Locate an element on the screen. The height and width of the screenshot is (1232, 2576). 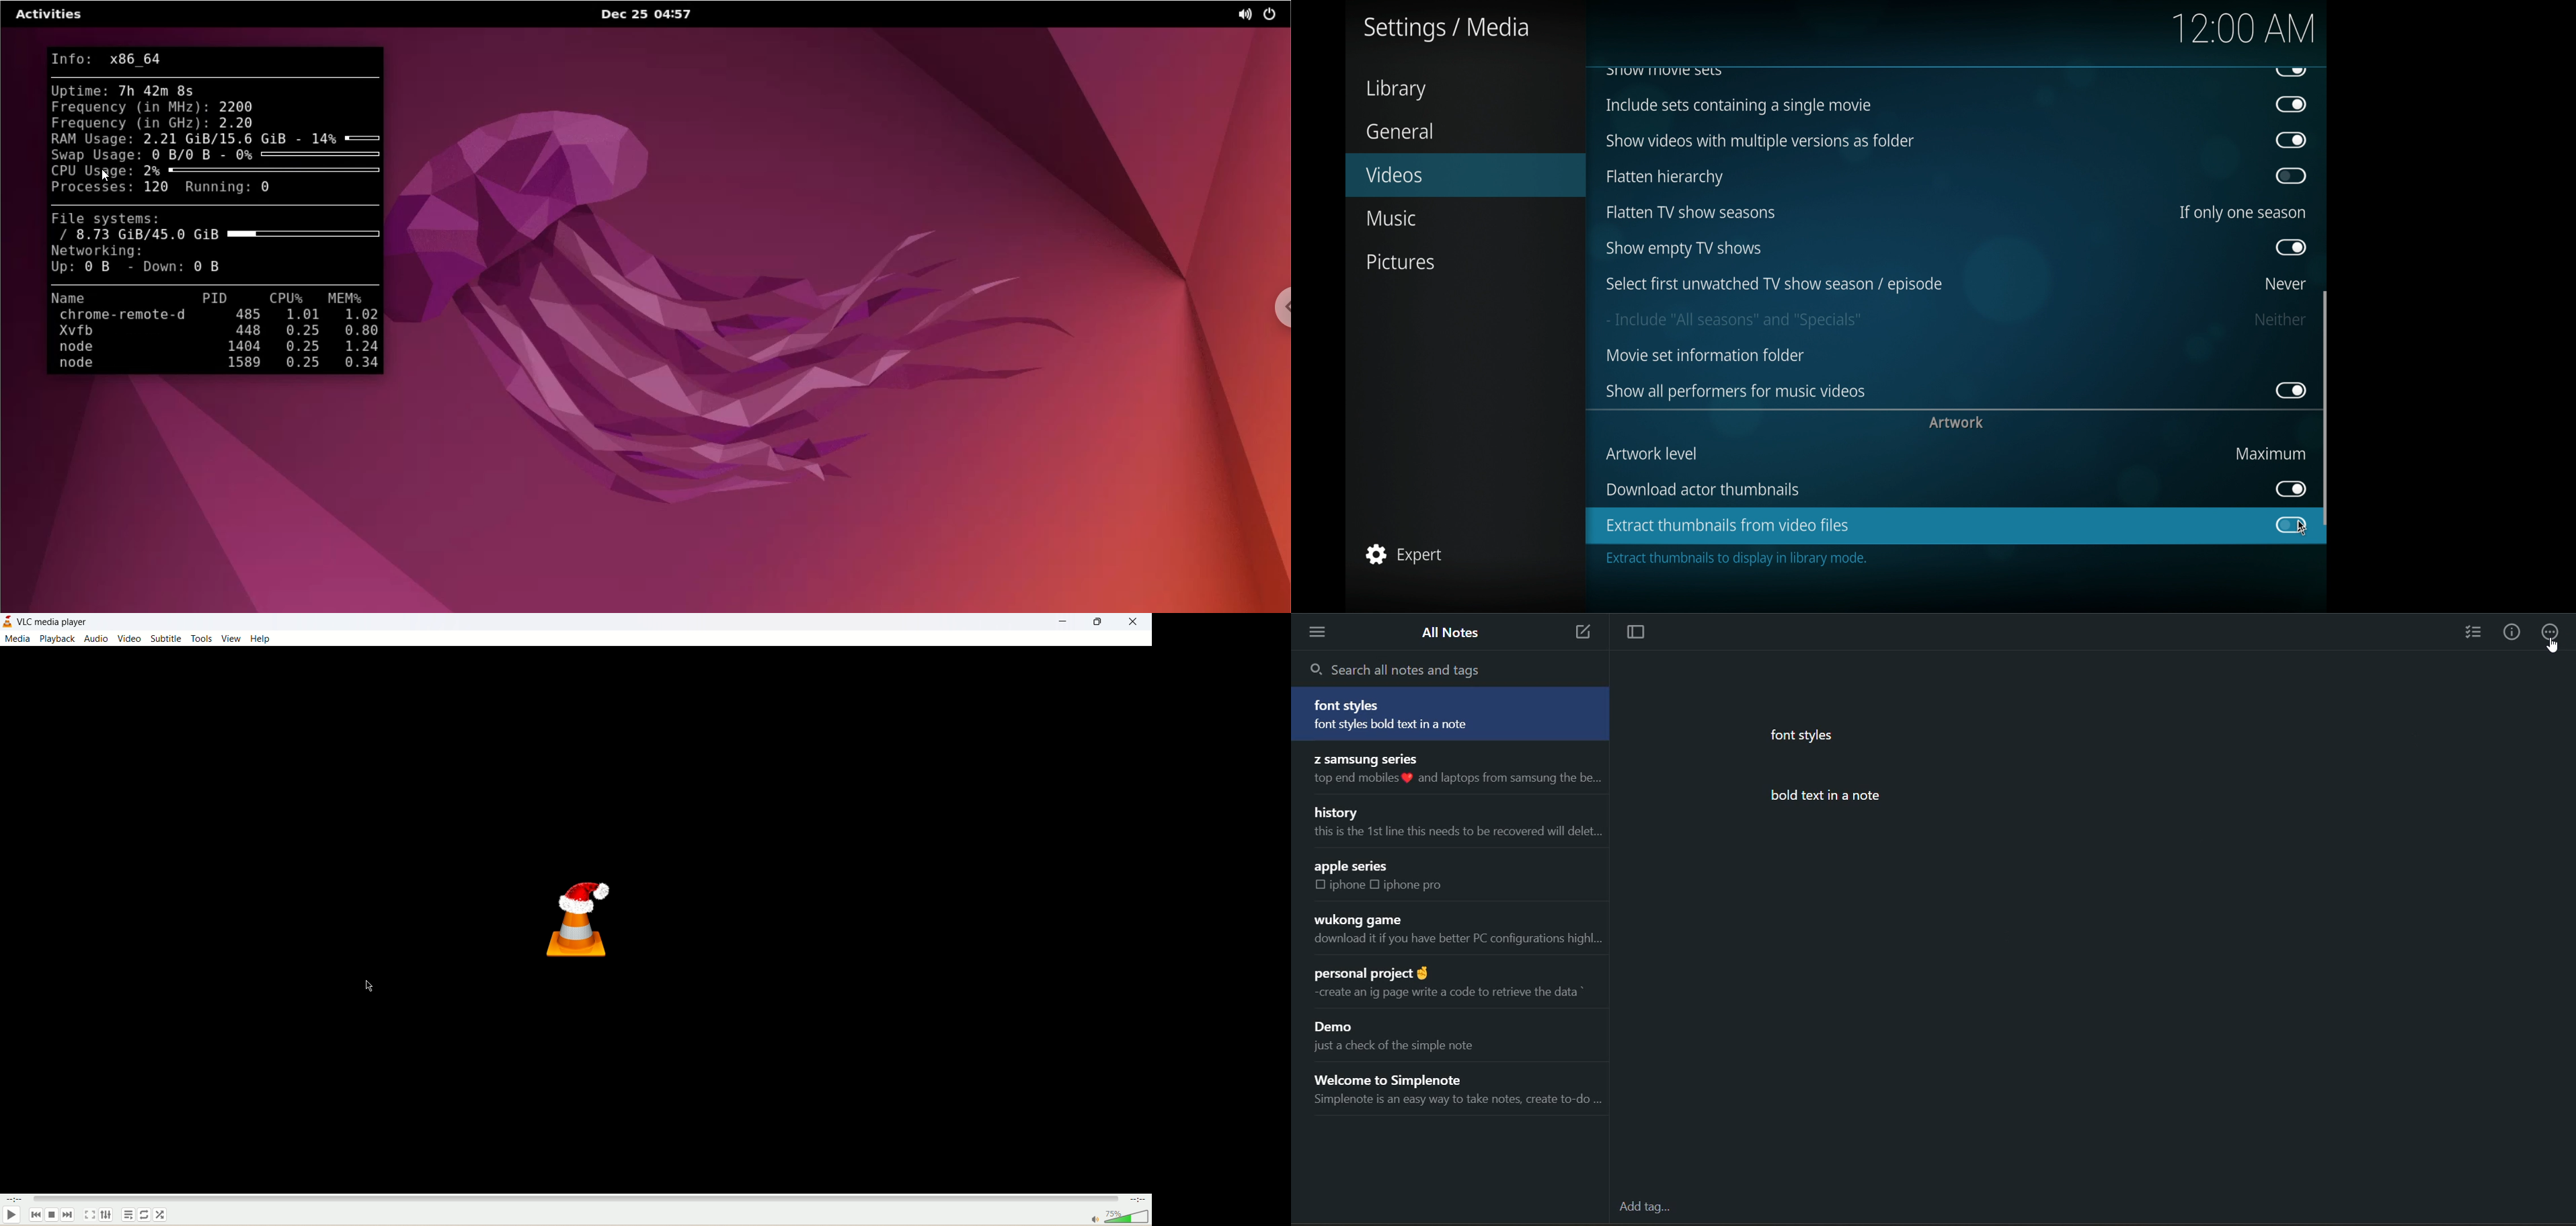
just a check of the simple note is located at coordinates (1407, 1049).